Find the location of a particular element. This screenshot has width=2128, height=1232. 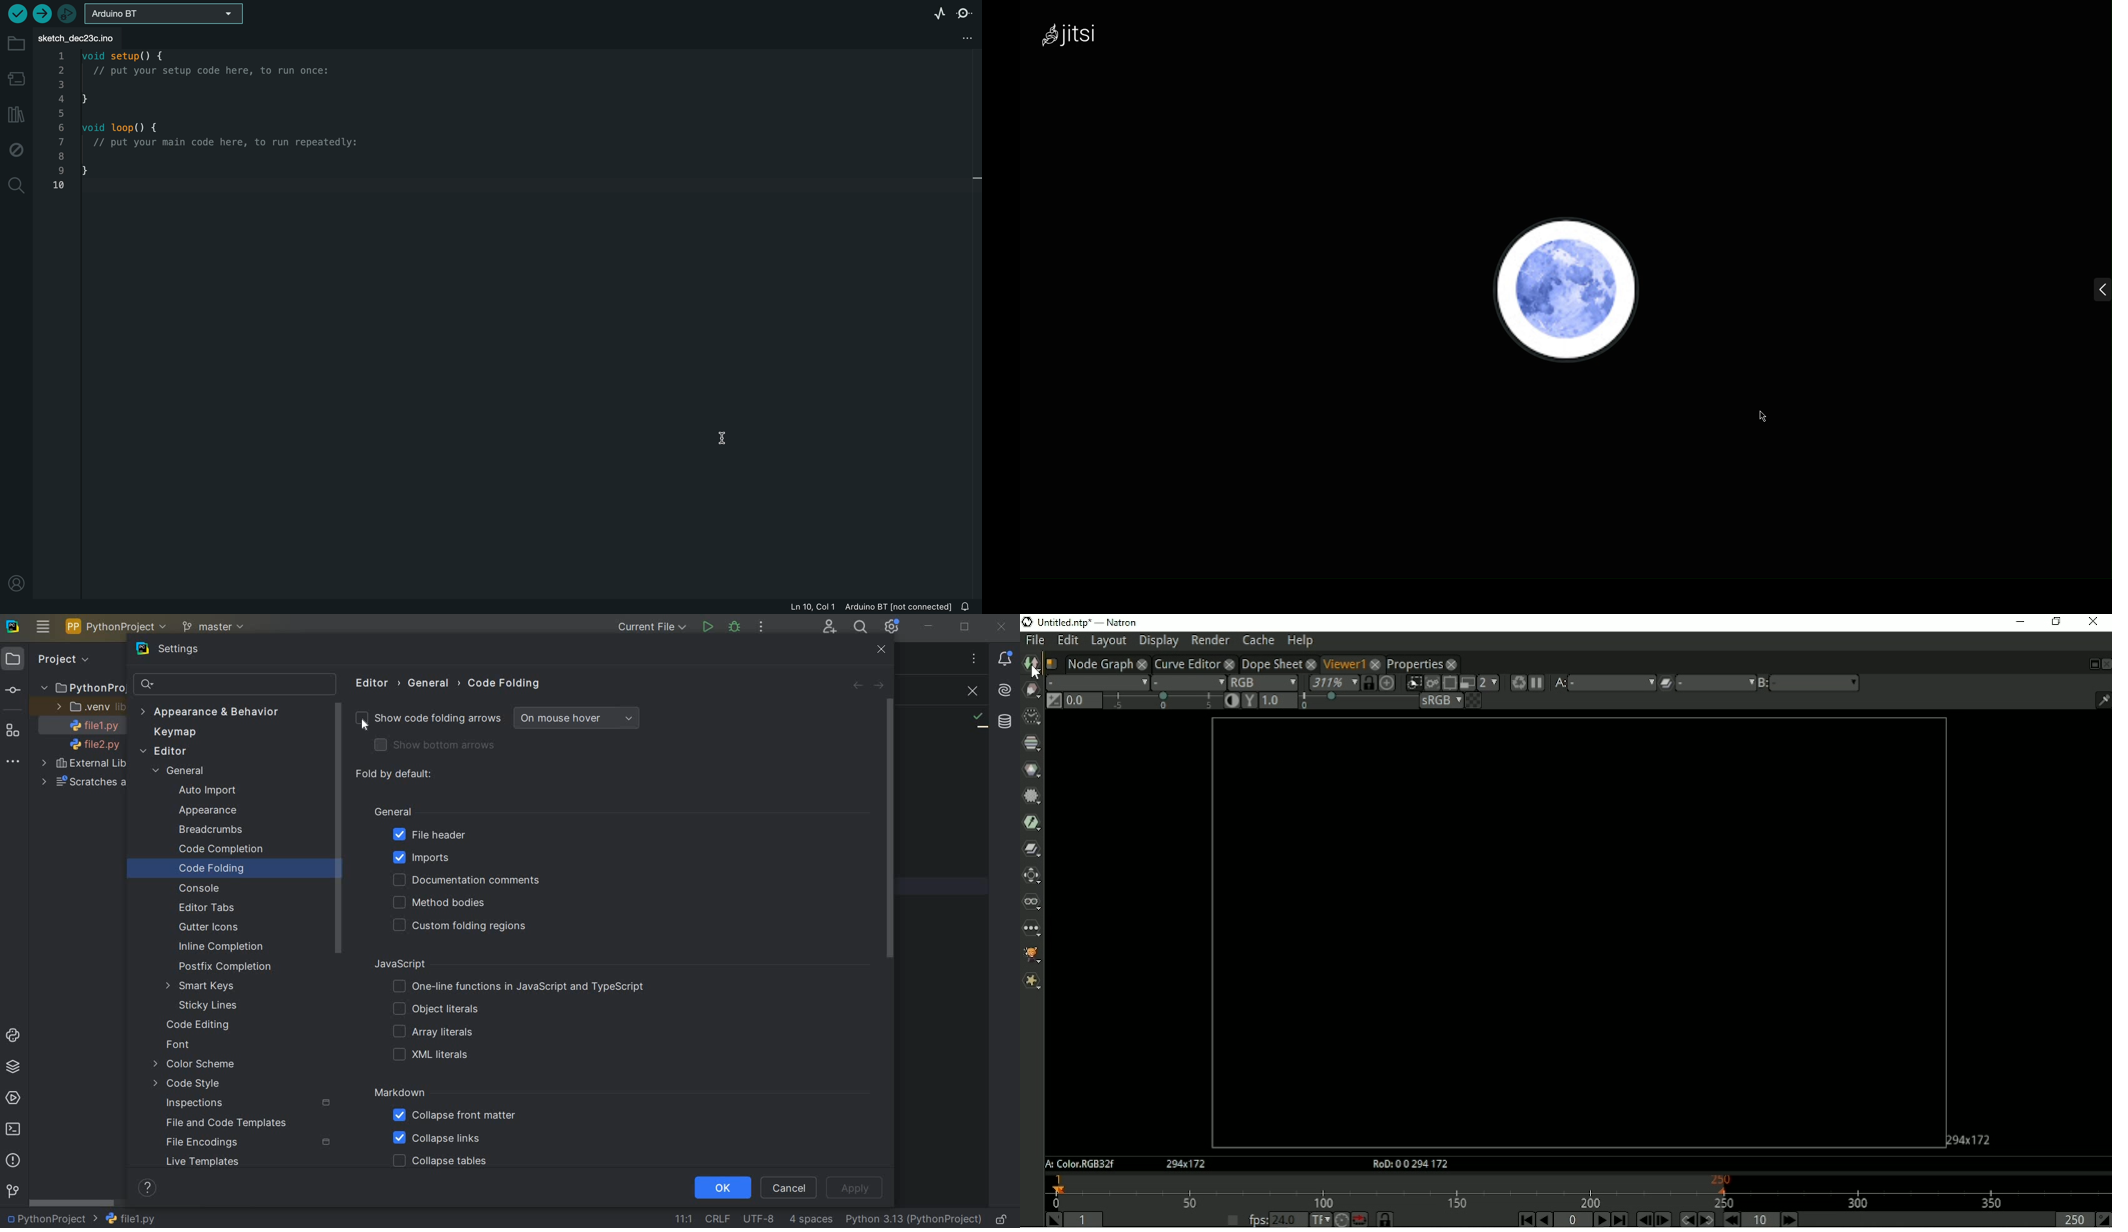

GENERAL is located at coordinates (393, 810).